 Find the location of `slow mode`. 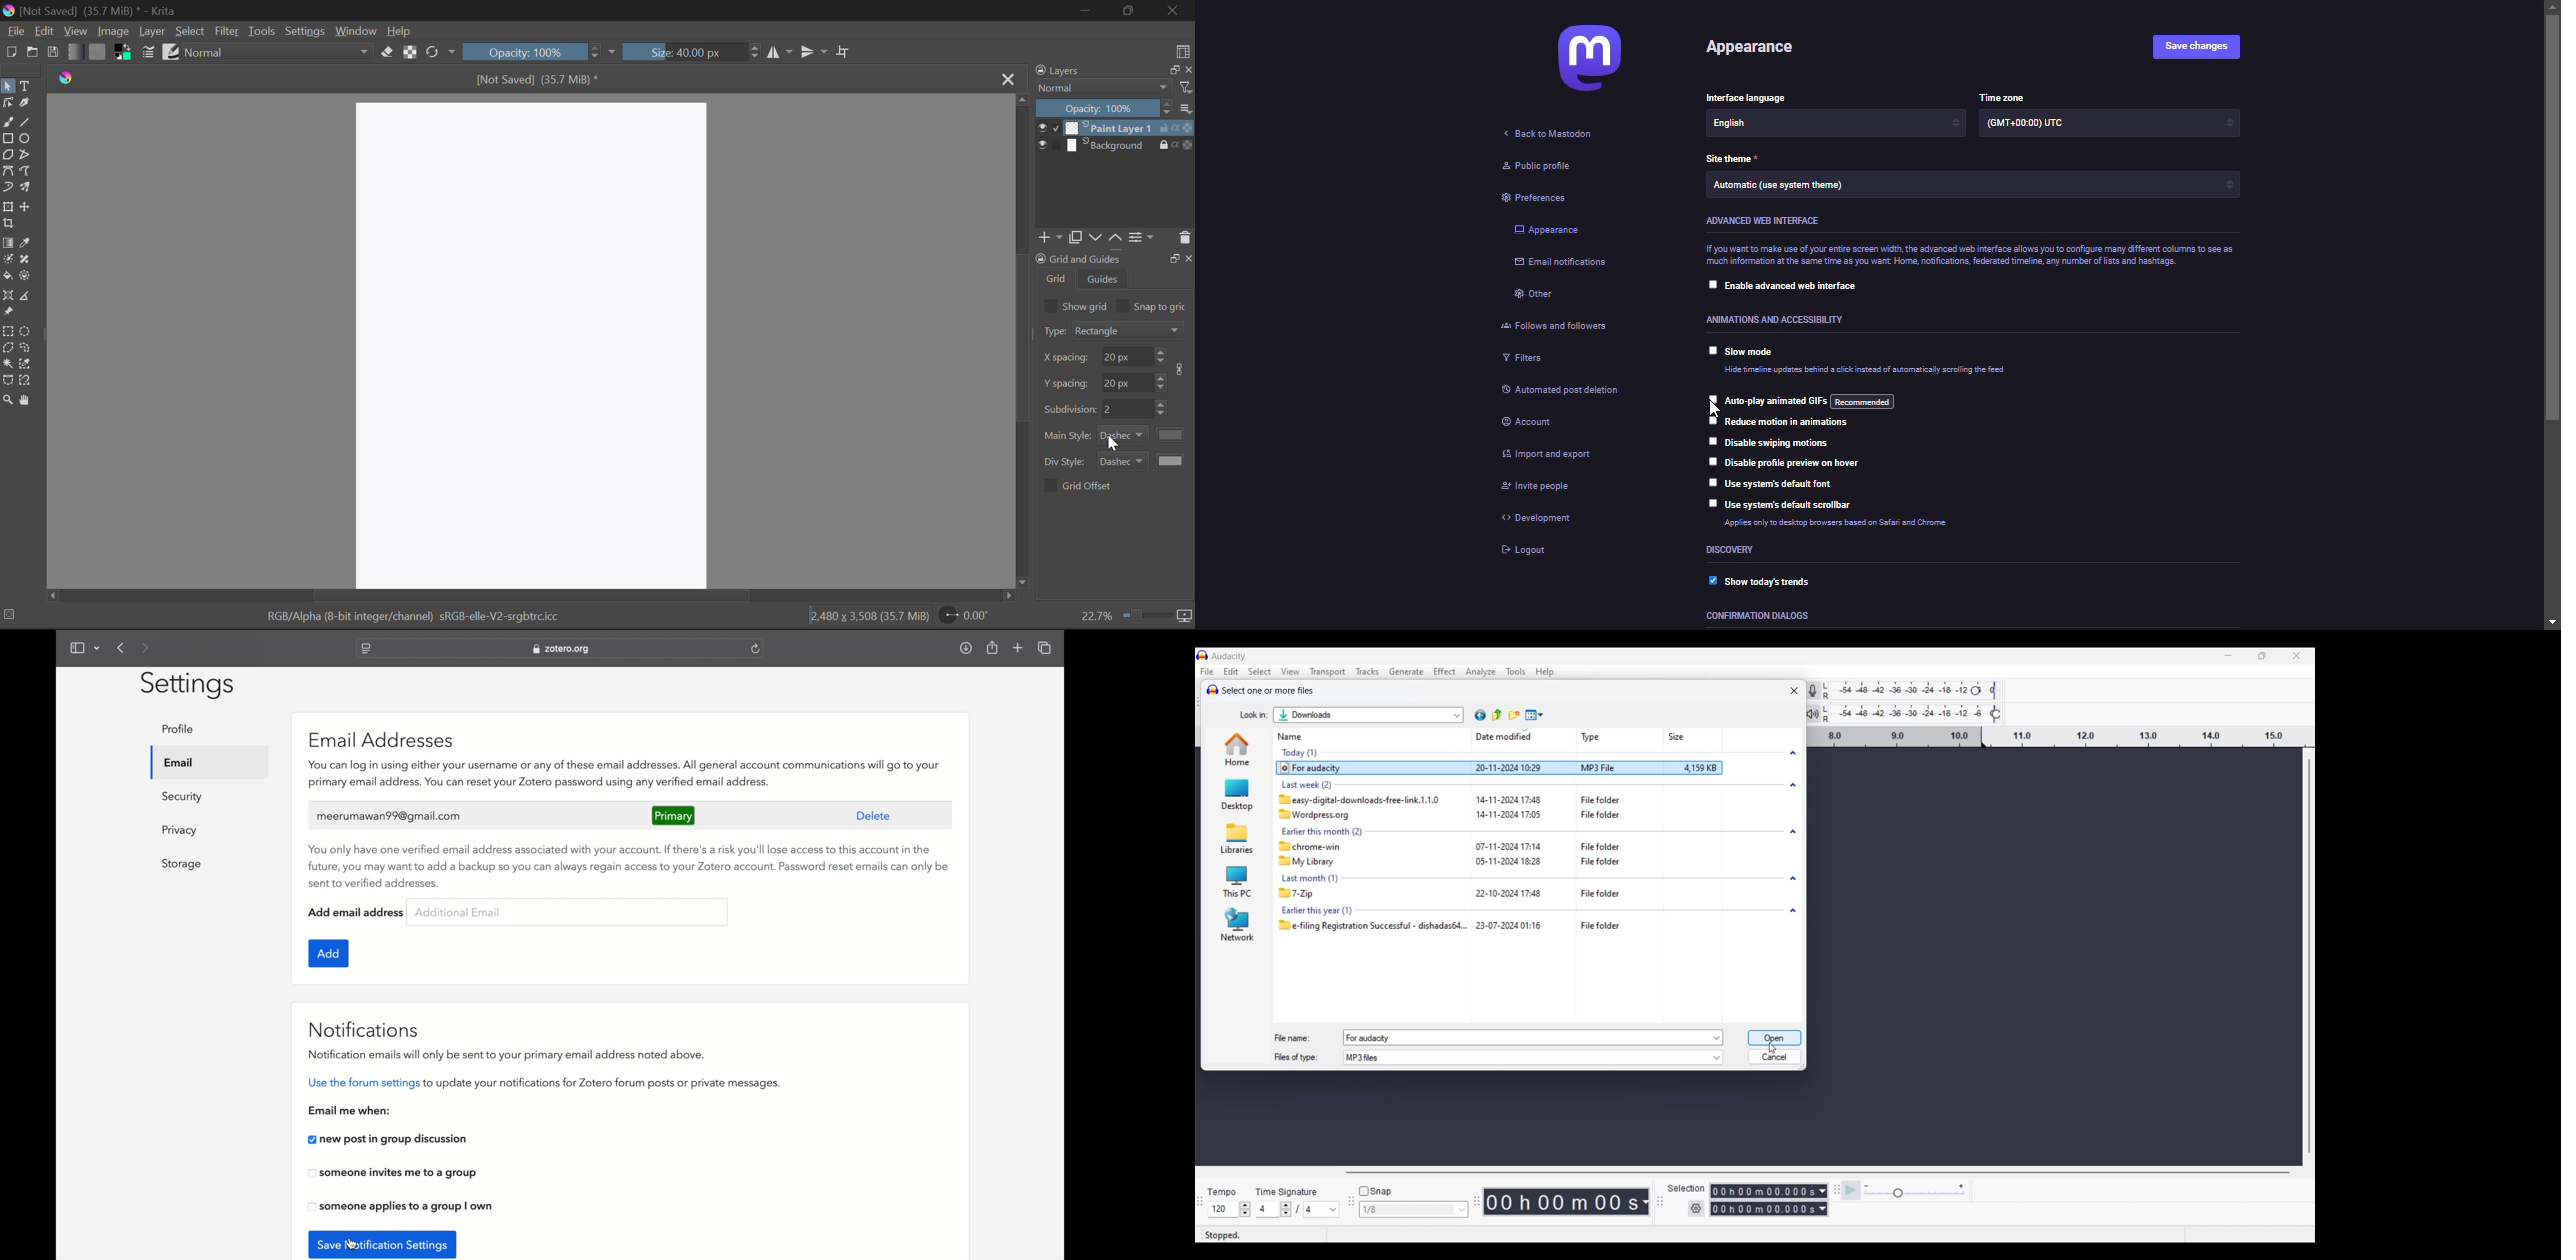

slow mode is located at coordinates (1750, 353).